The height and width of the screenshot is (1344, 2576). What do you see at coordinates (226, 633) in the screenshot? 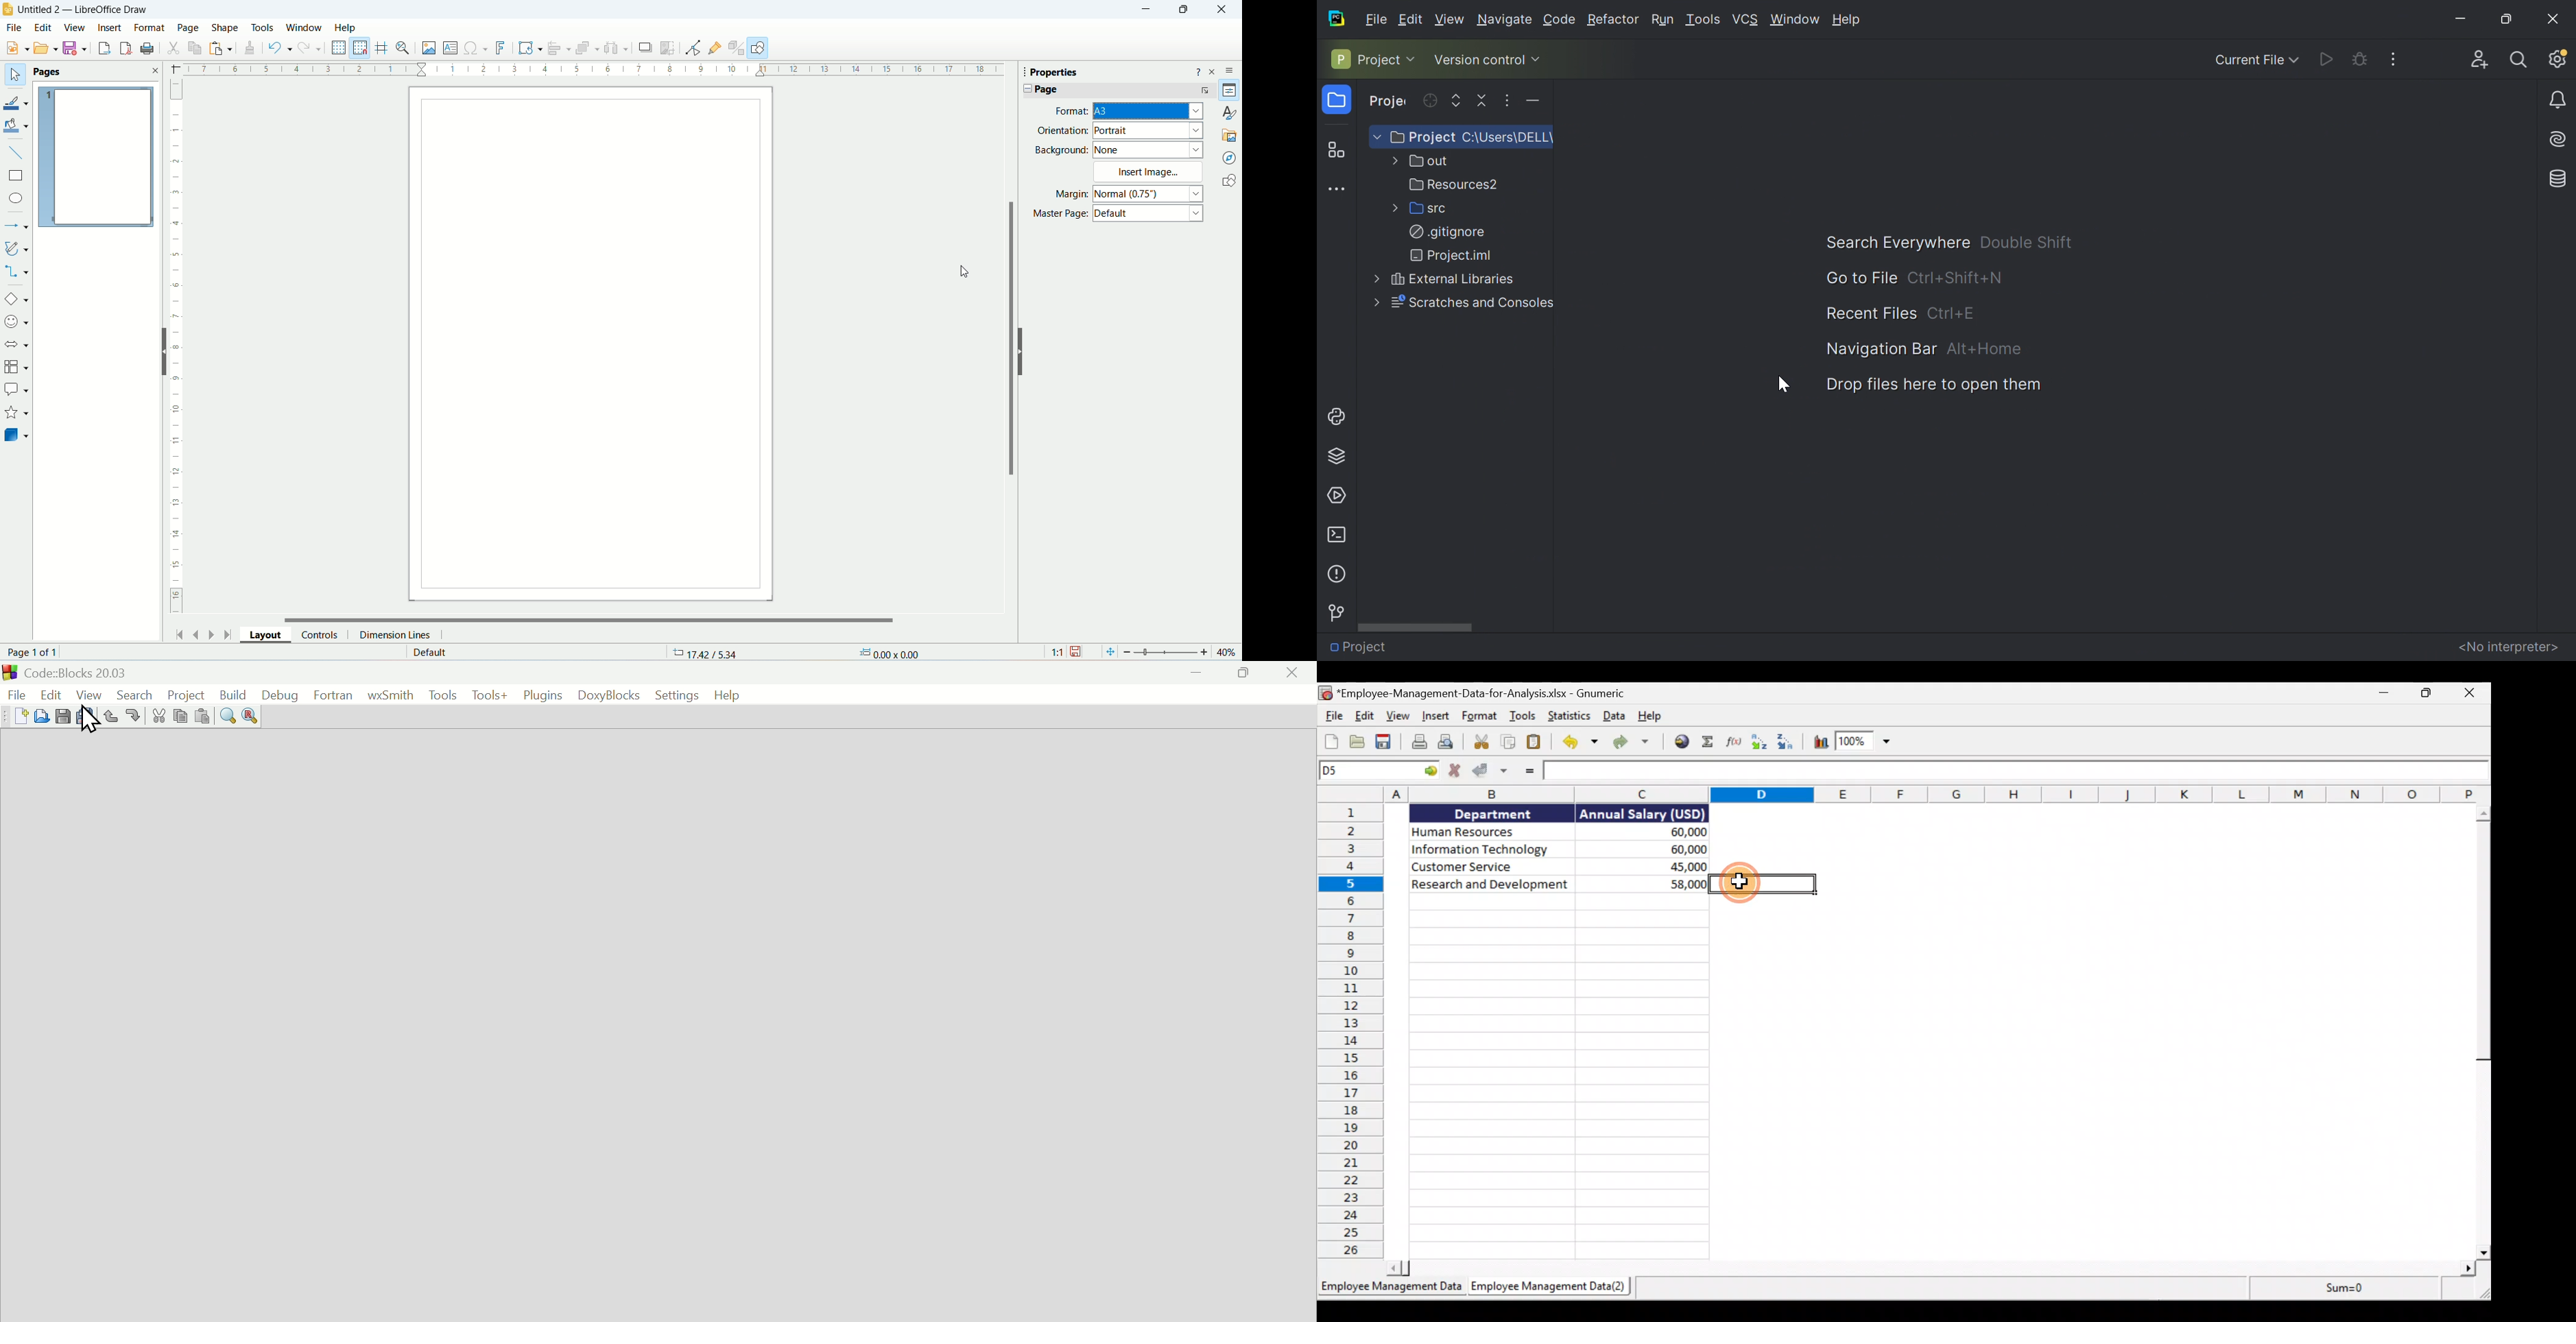
I see `go to last page` at bounding box center [226, 633].